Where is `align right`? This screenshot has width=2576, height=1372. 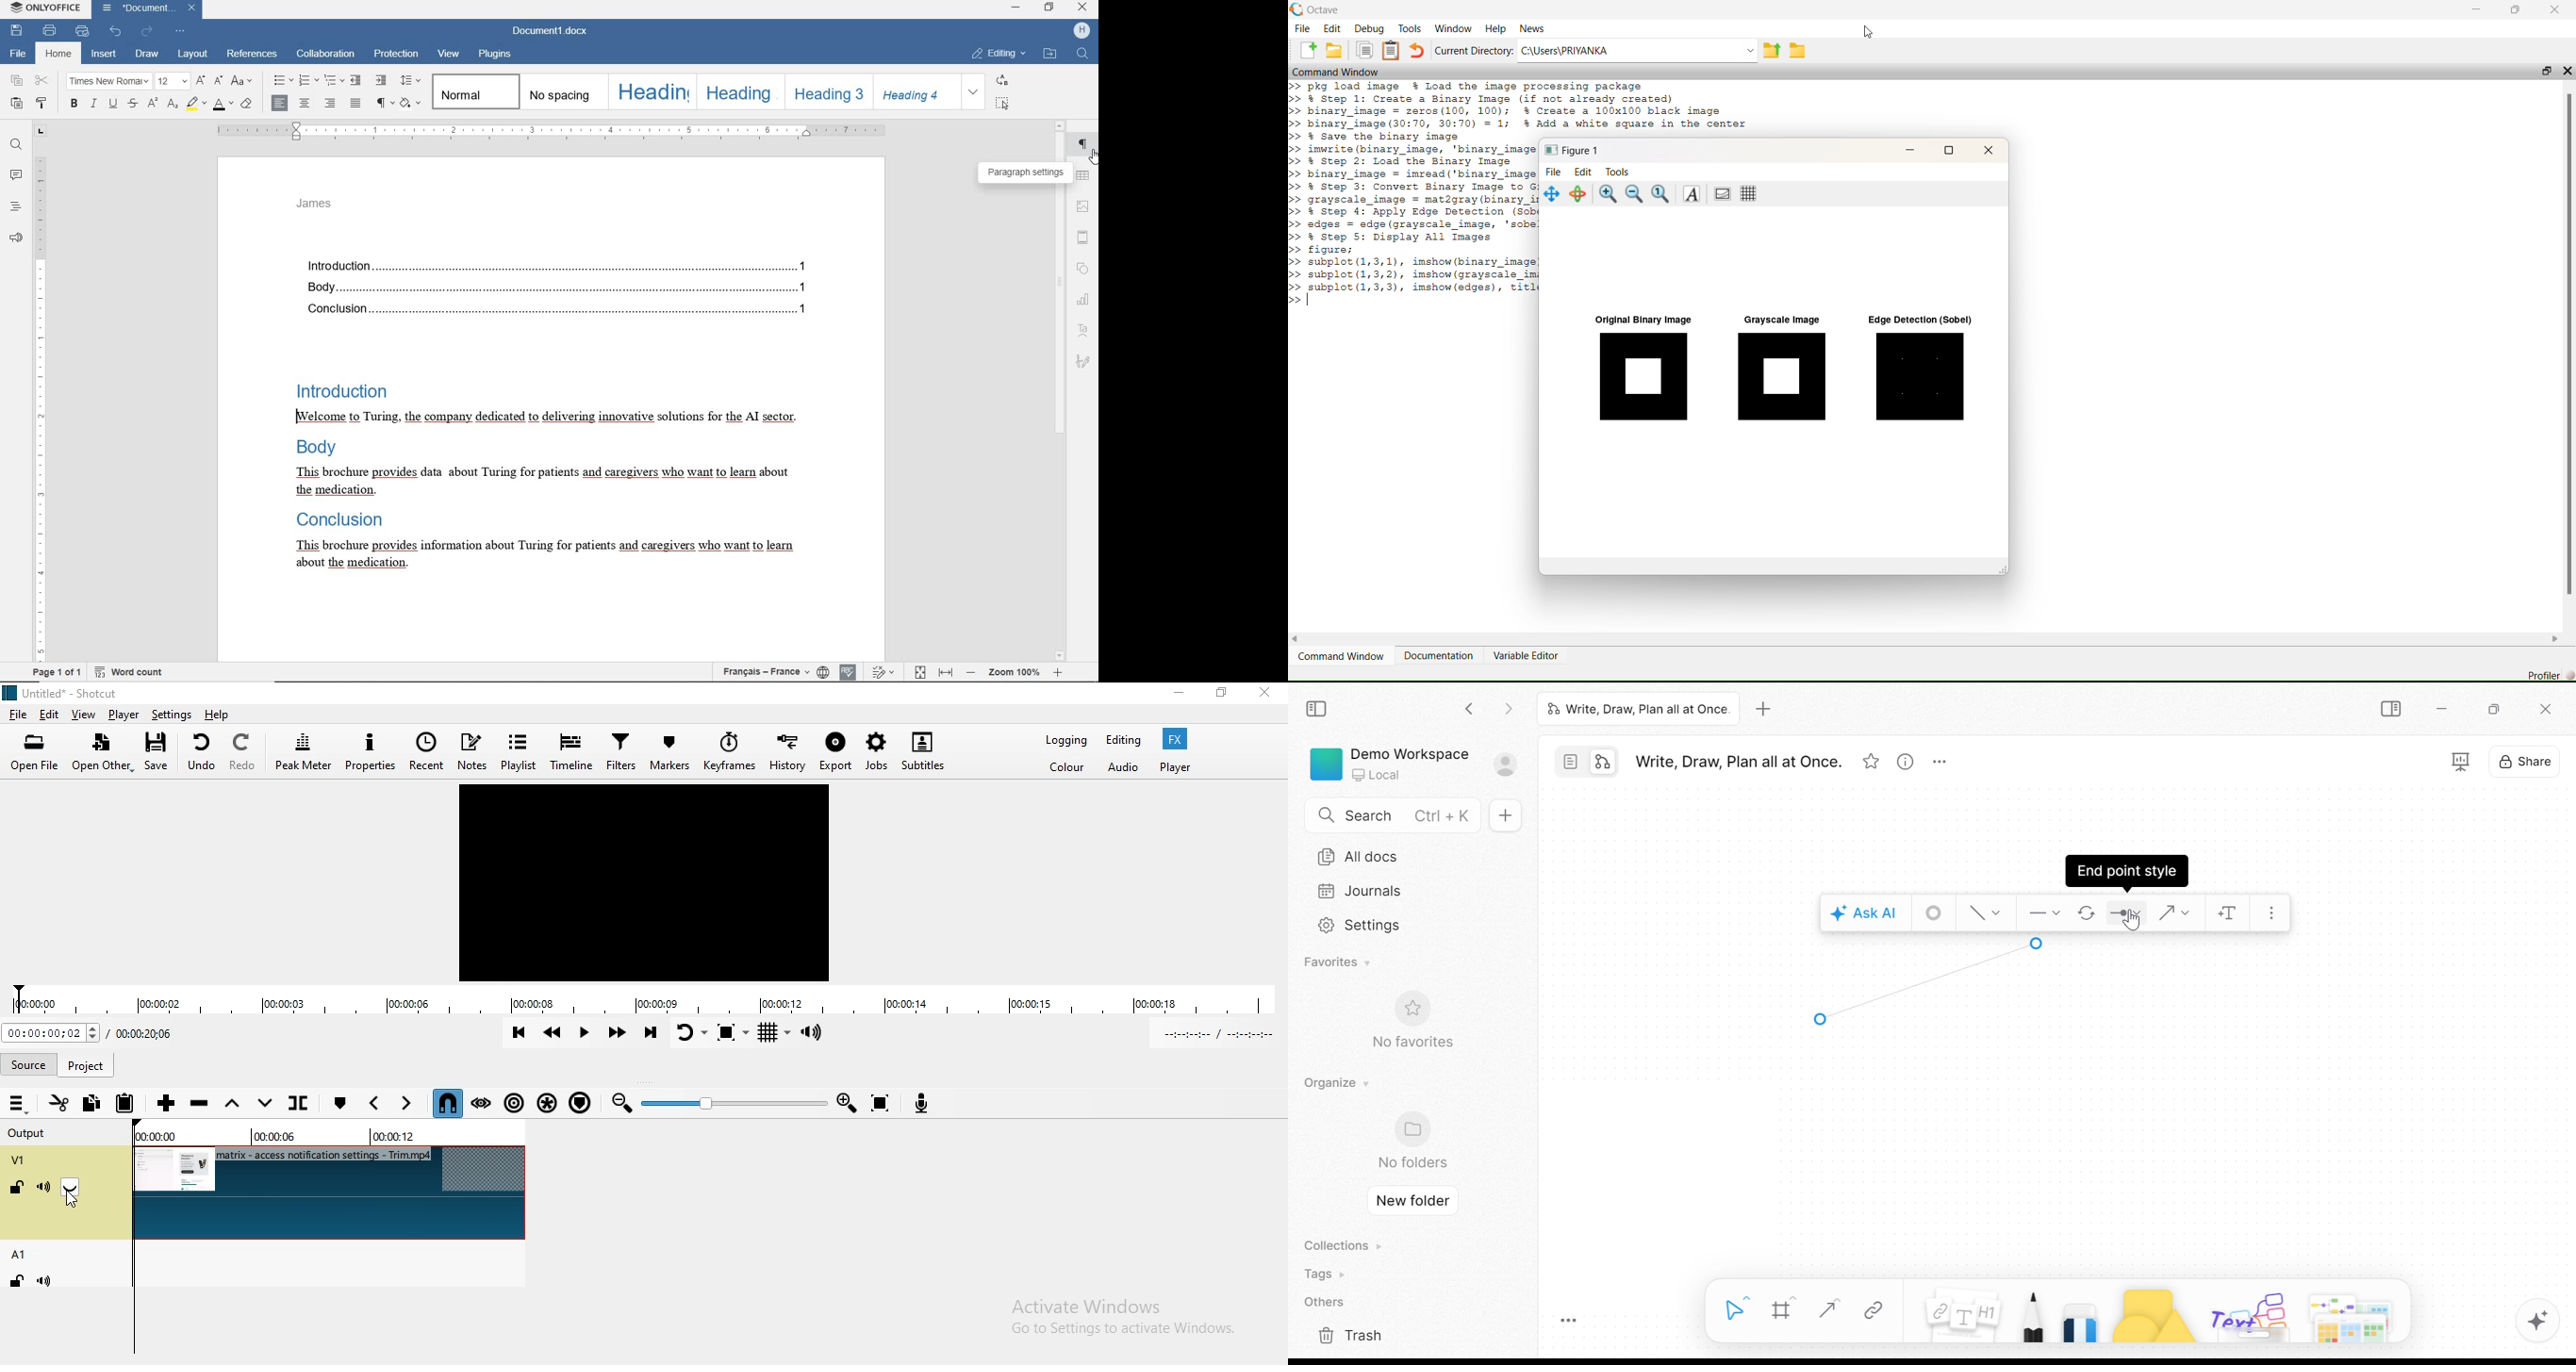
align right is located at coordinates (331, 105).